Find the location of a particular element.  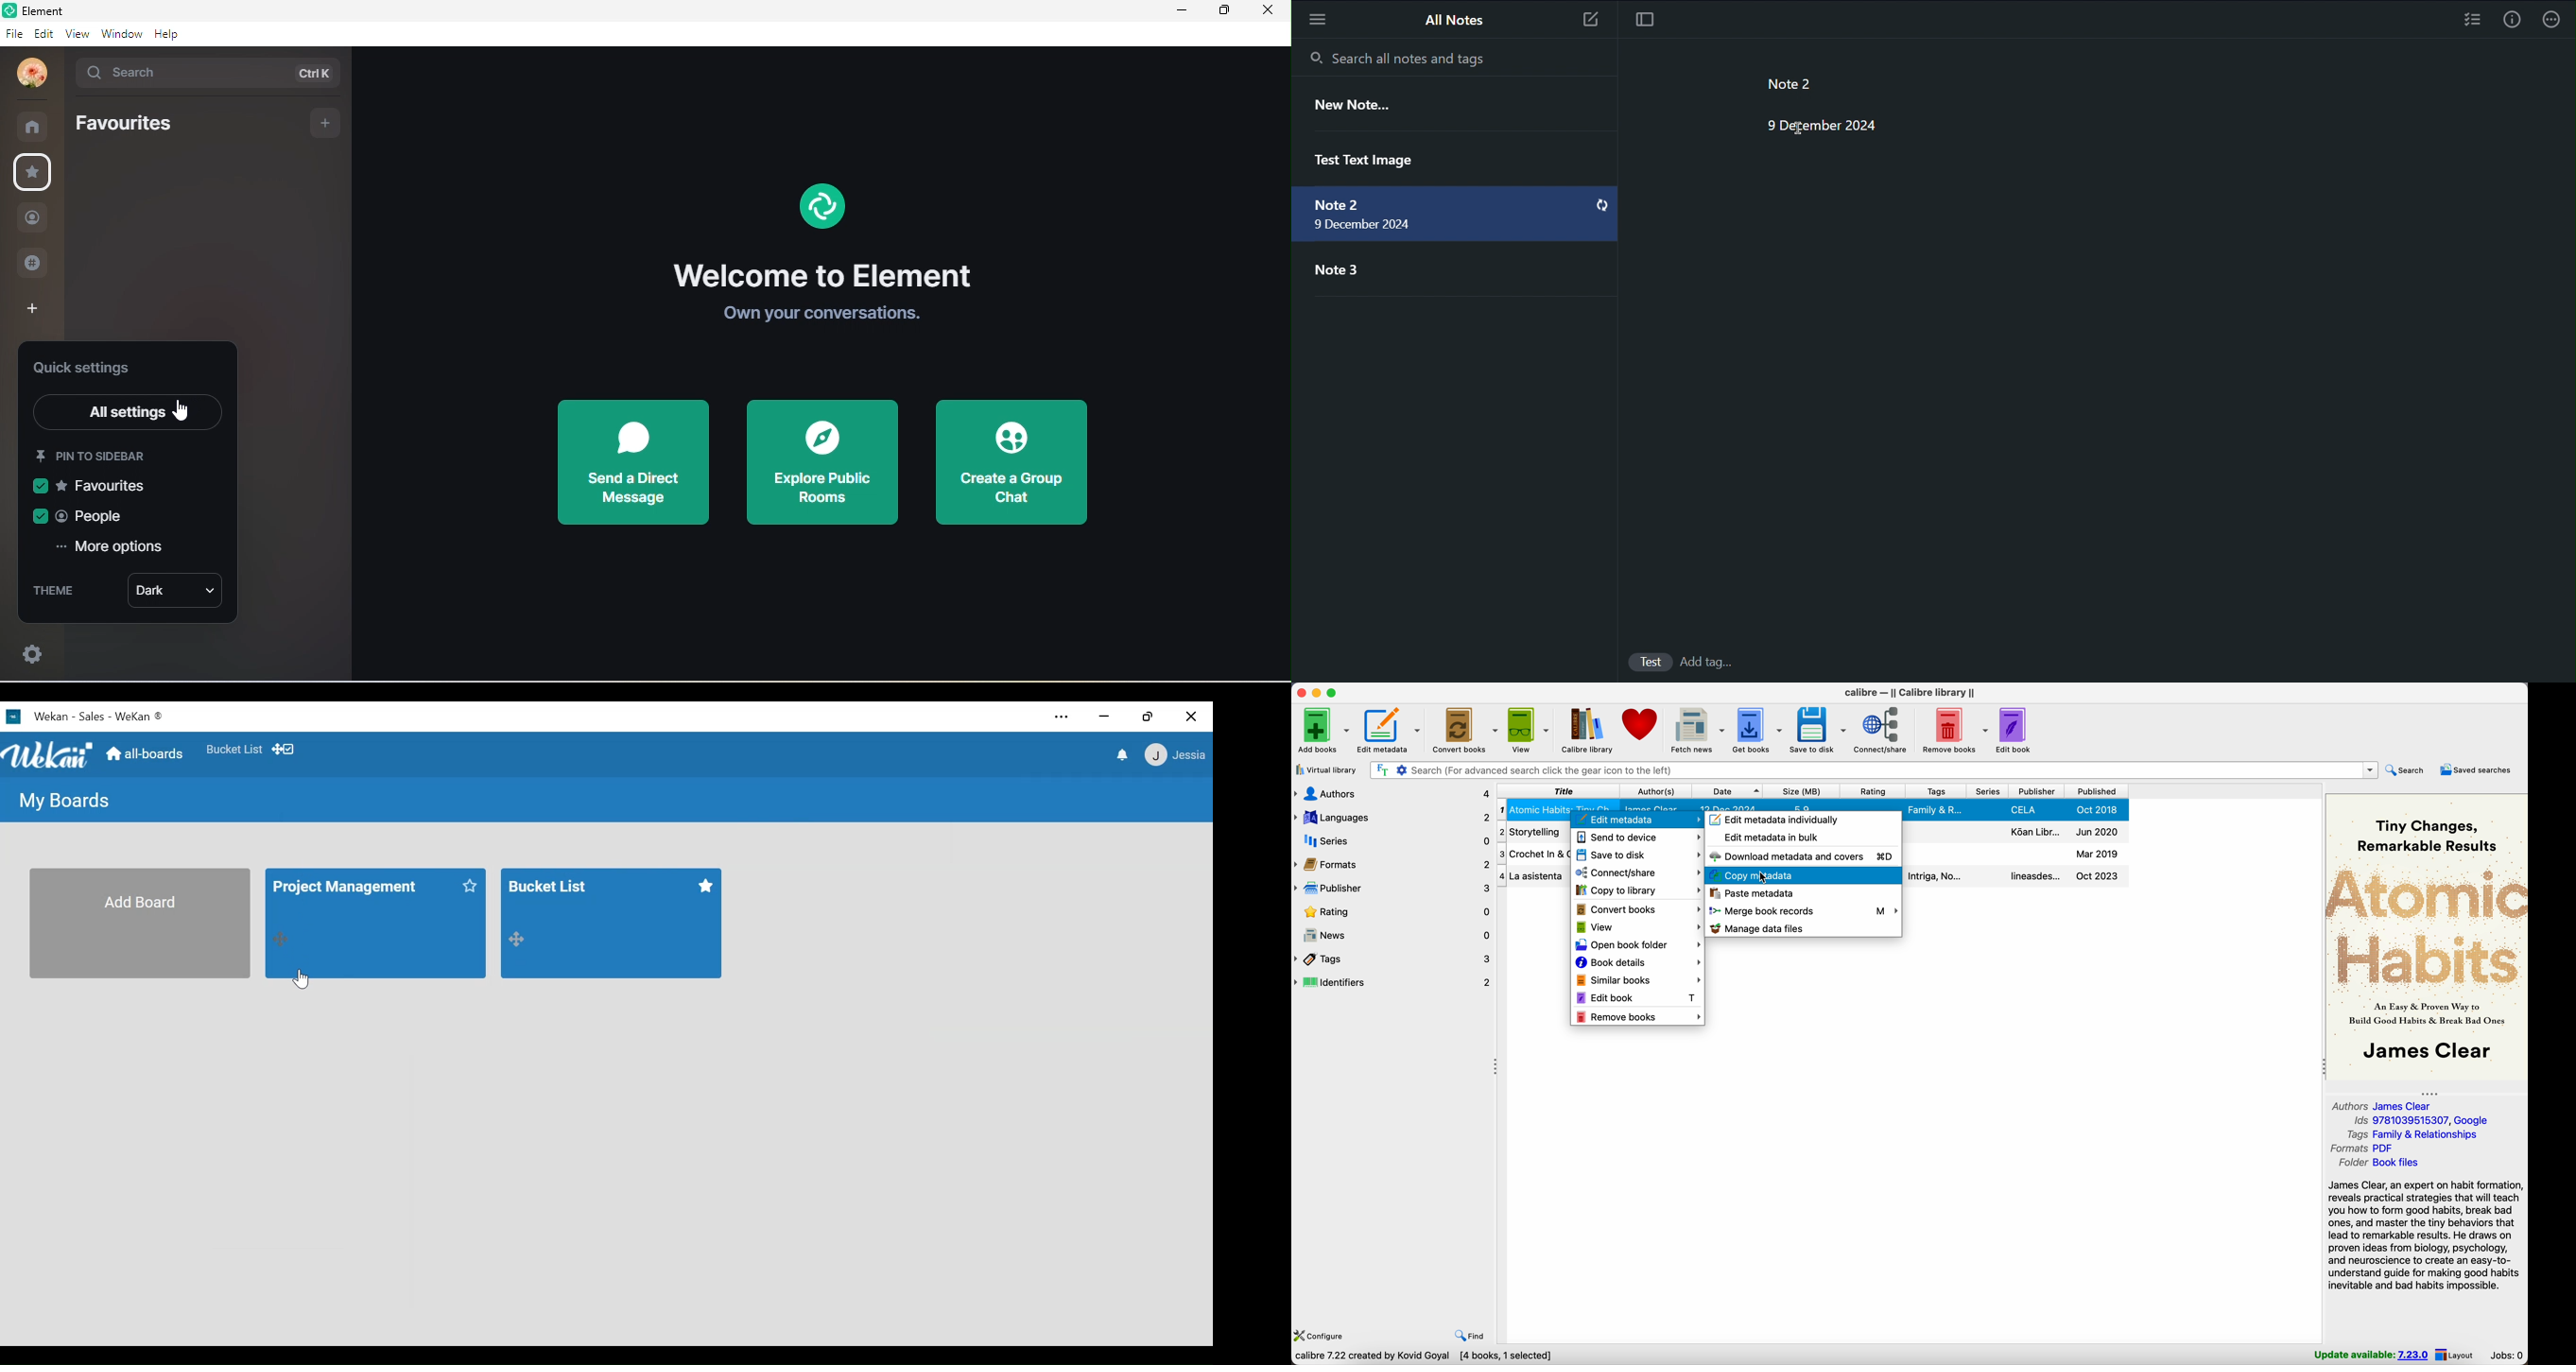

Wekan - Sales - Wekan is located at coordinates (101, 716).